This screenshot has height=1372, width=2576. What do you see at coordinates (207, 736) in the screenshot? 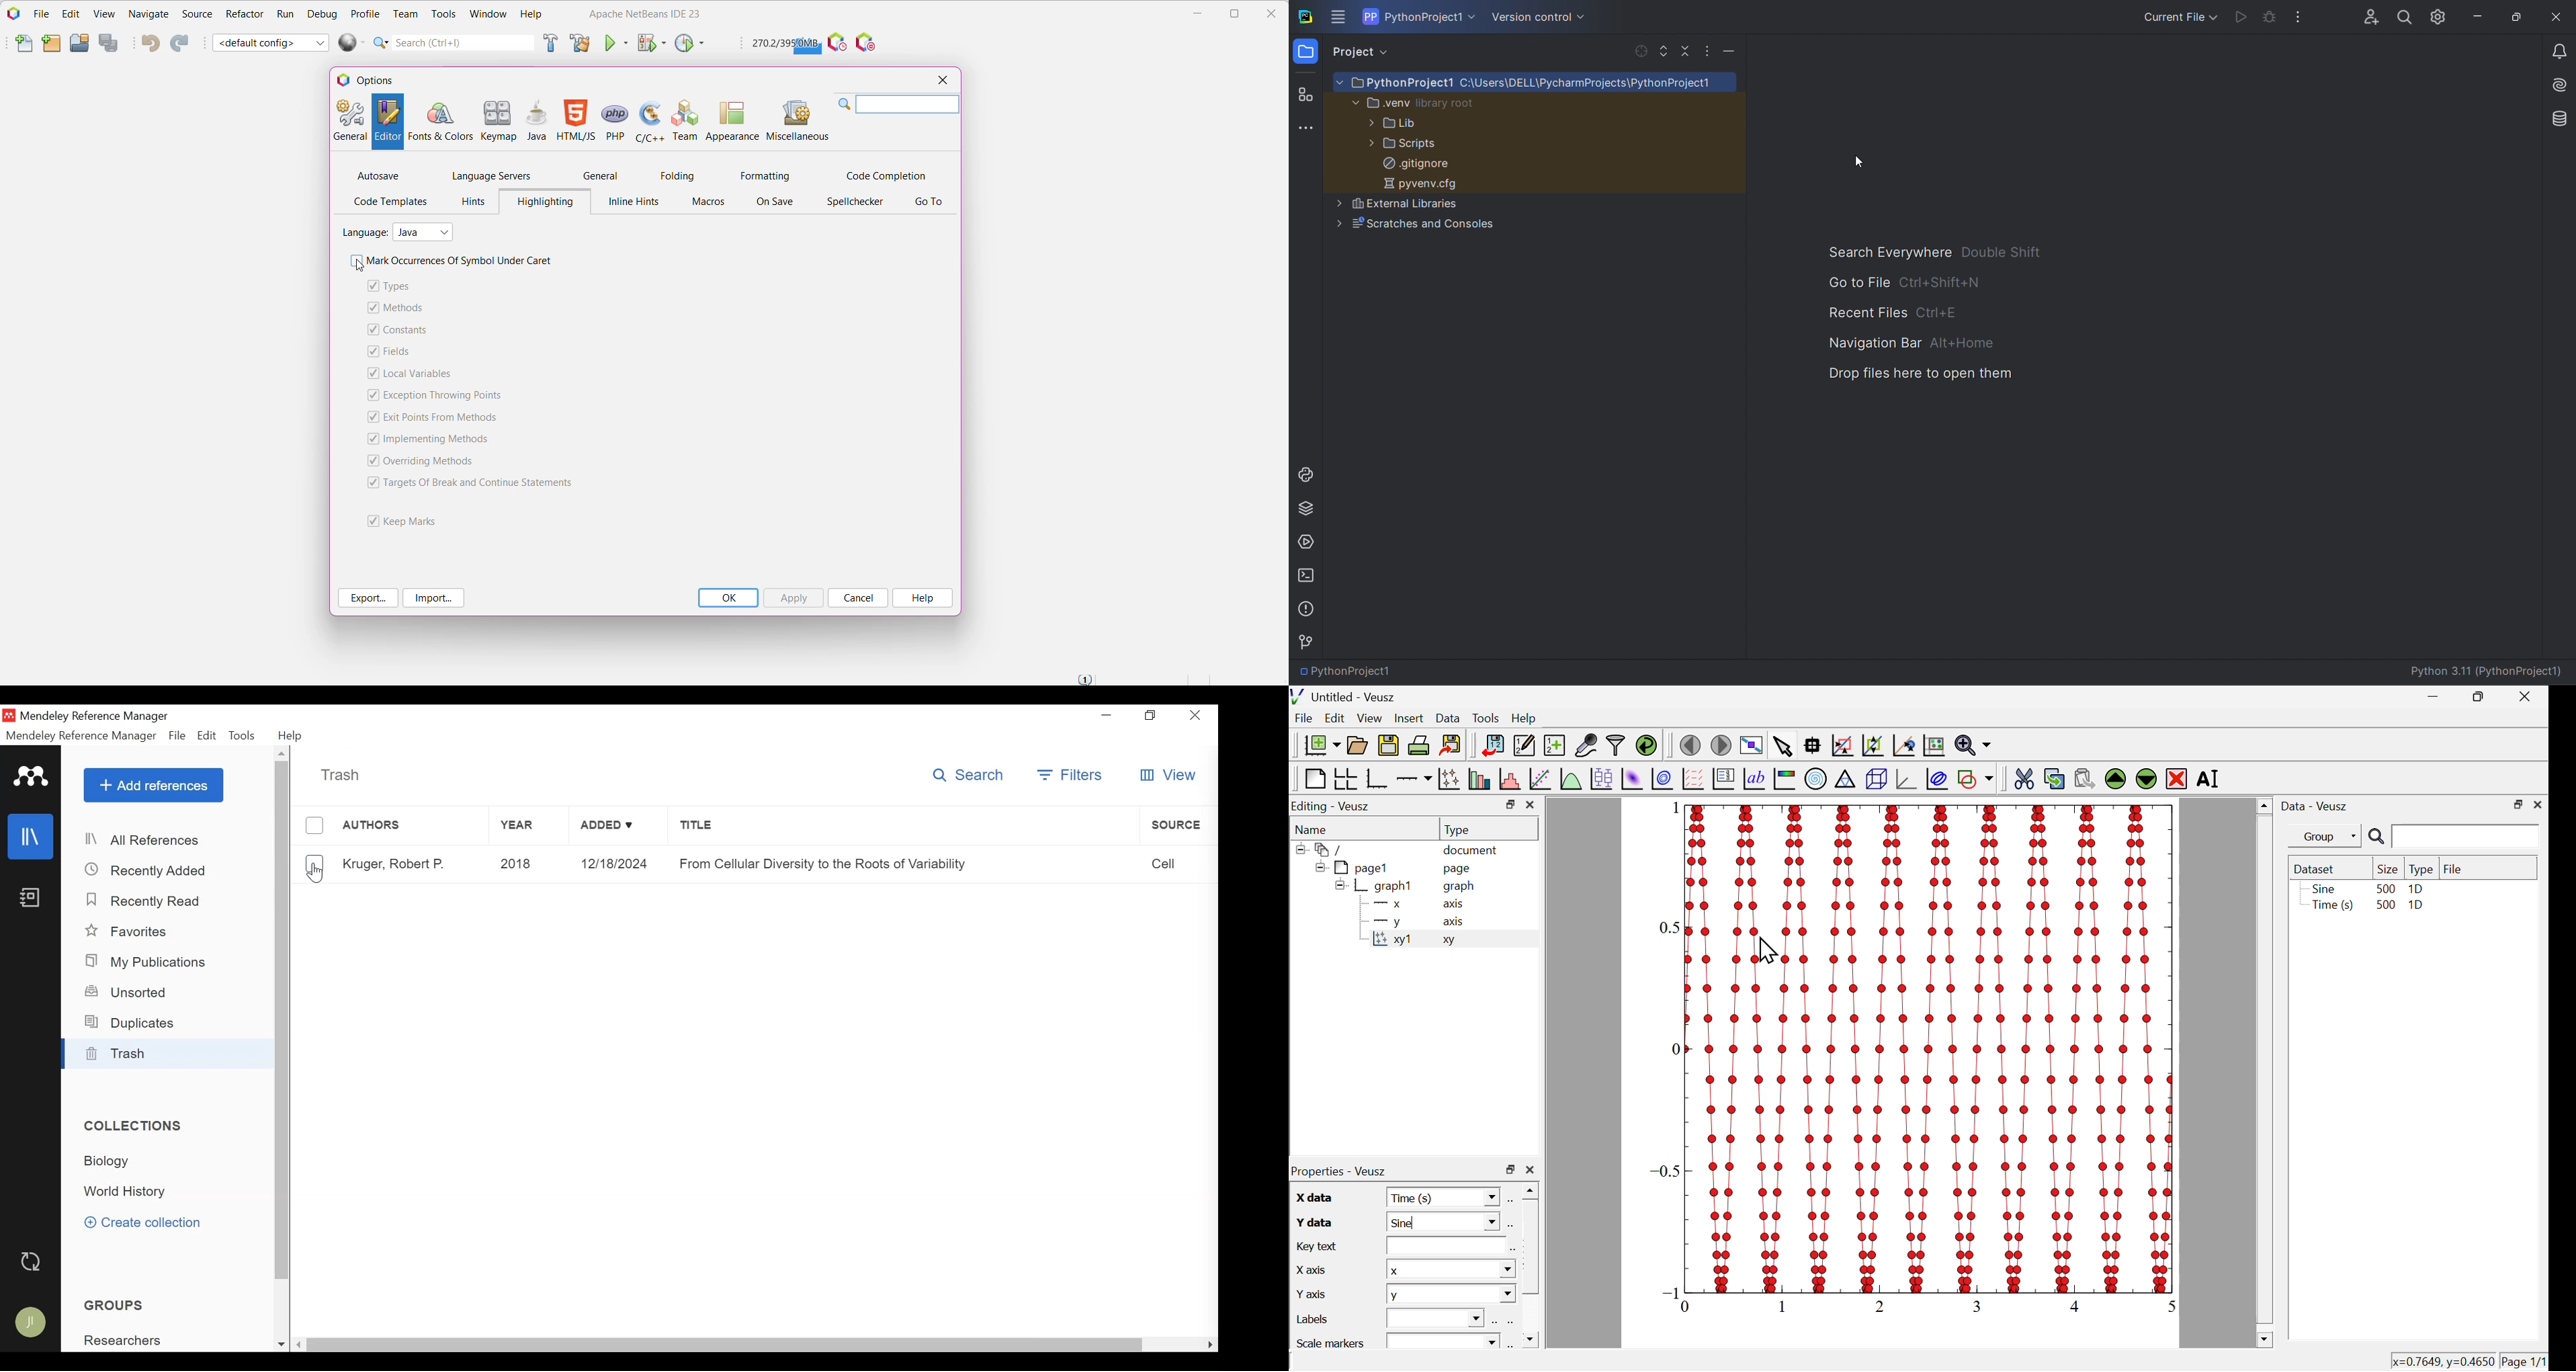
I see `Edit` at bounding box center [207, 736].